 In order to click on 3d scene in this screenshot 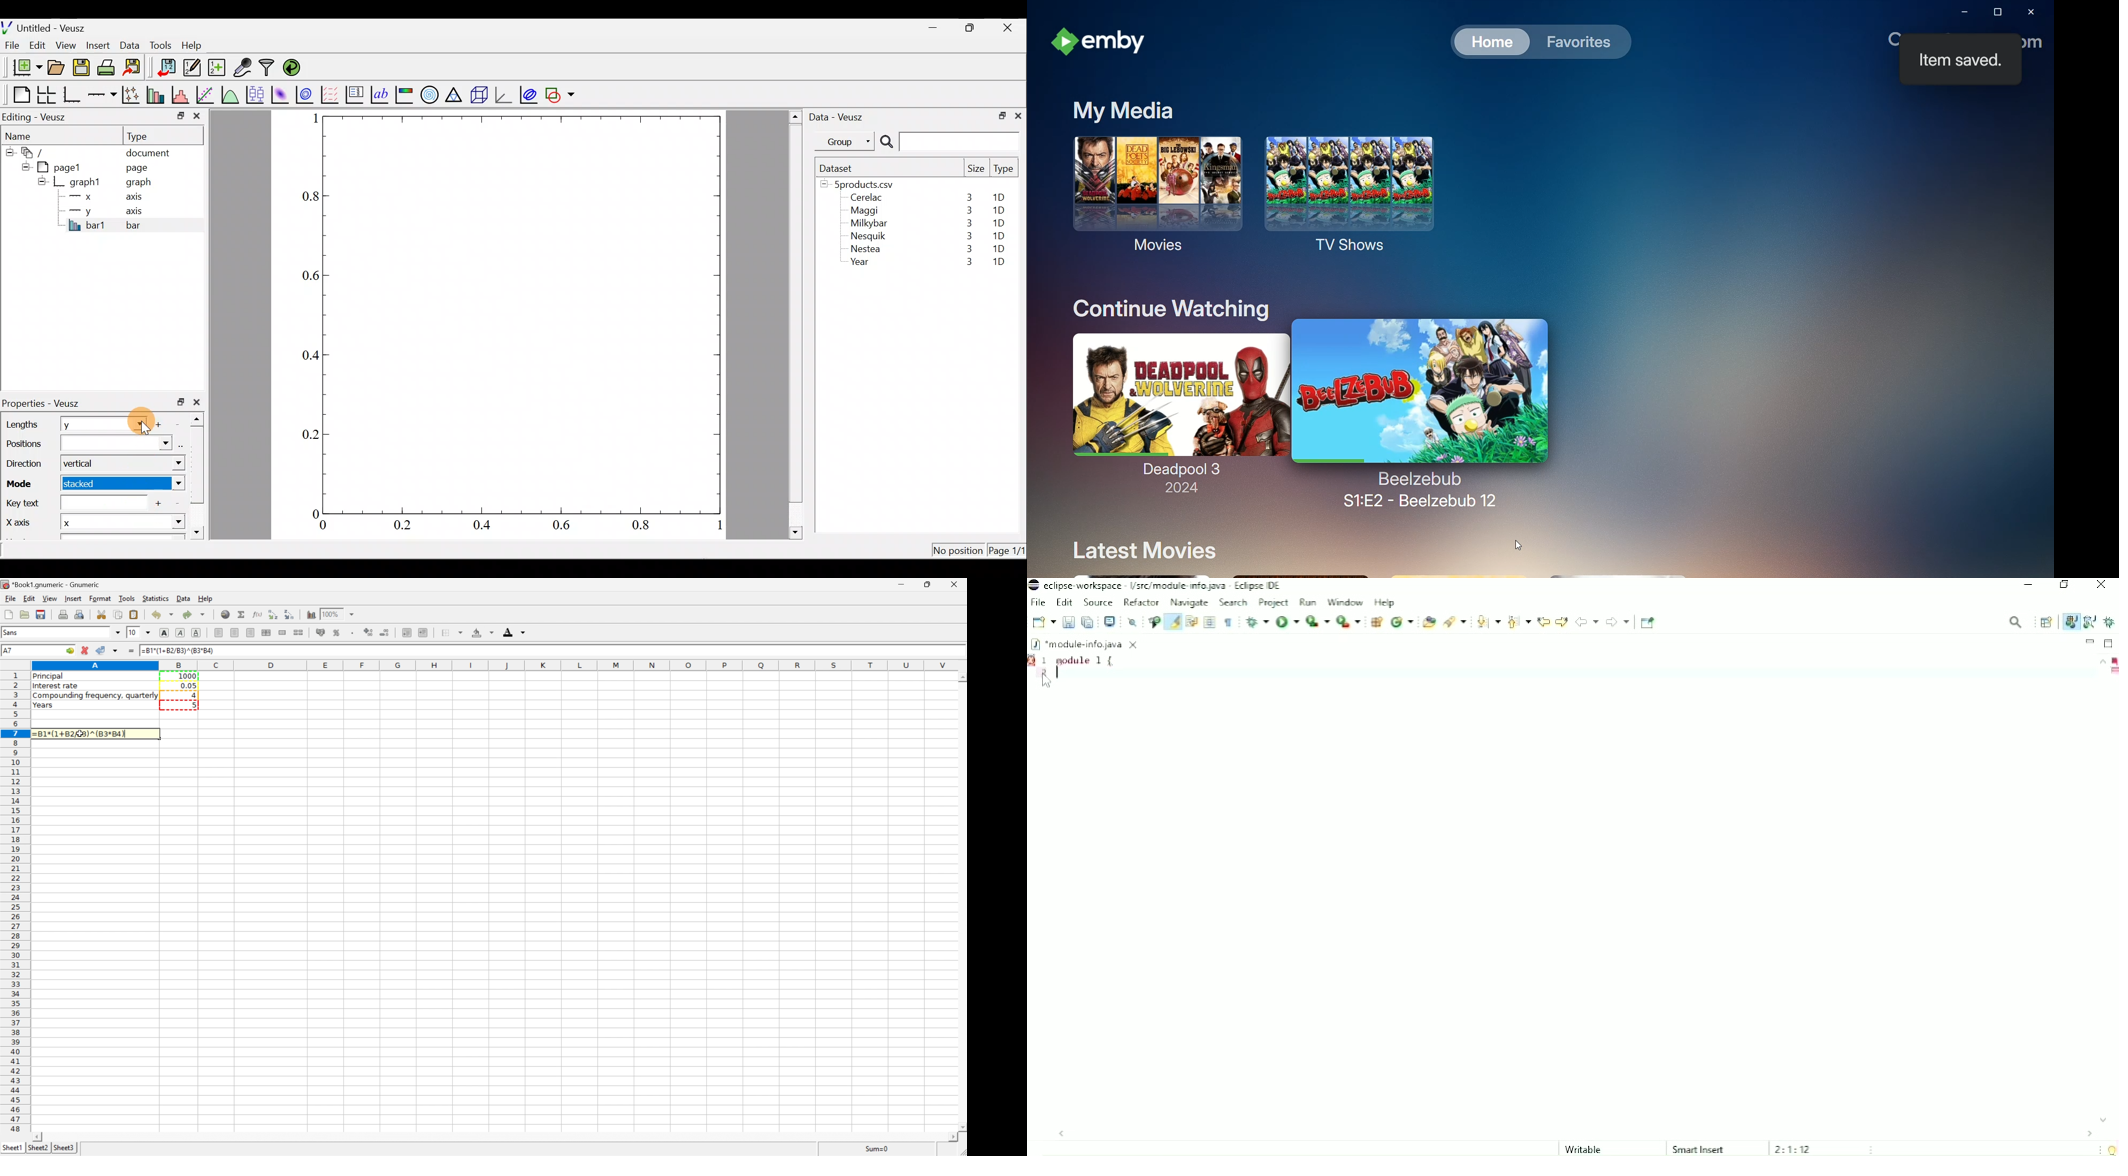, I will do `click(478, 95)`.